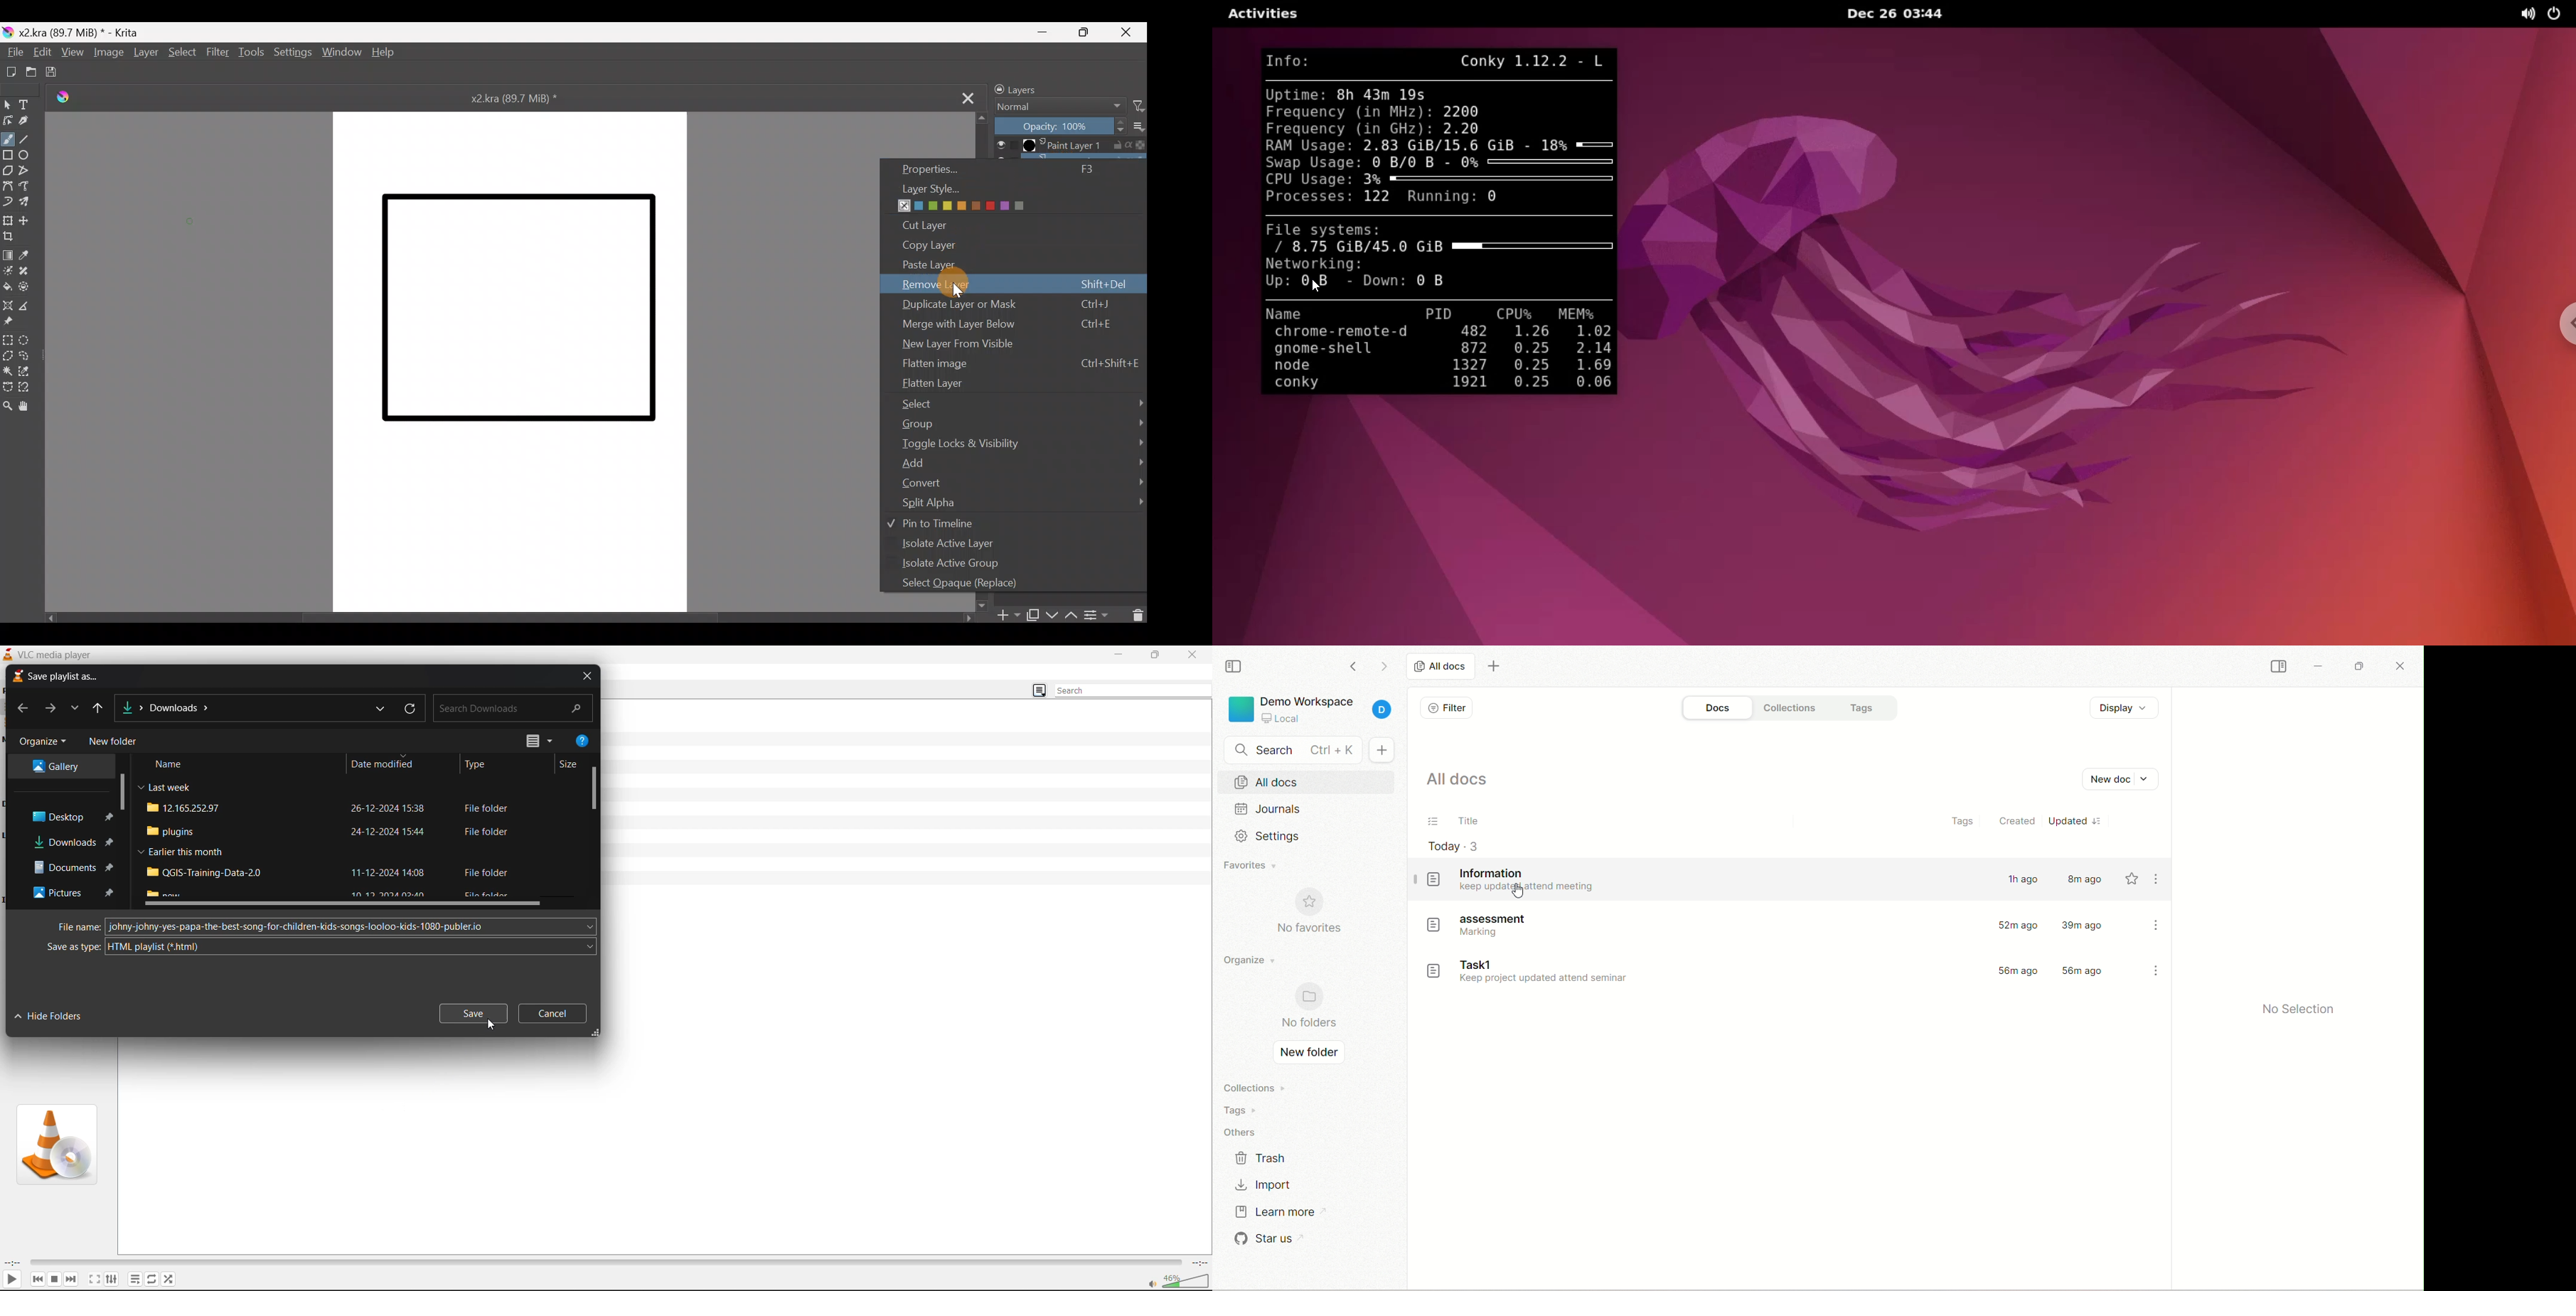 This screenshot has height=1316, width=2576. What do you see at coordinates (166, 764) in the screenshot?
I see `name` at bounding box center [166, 764].